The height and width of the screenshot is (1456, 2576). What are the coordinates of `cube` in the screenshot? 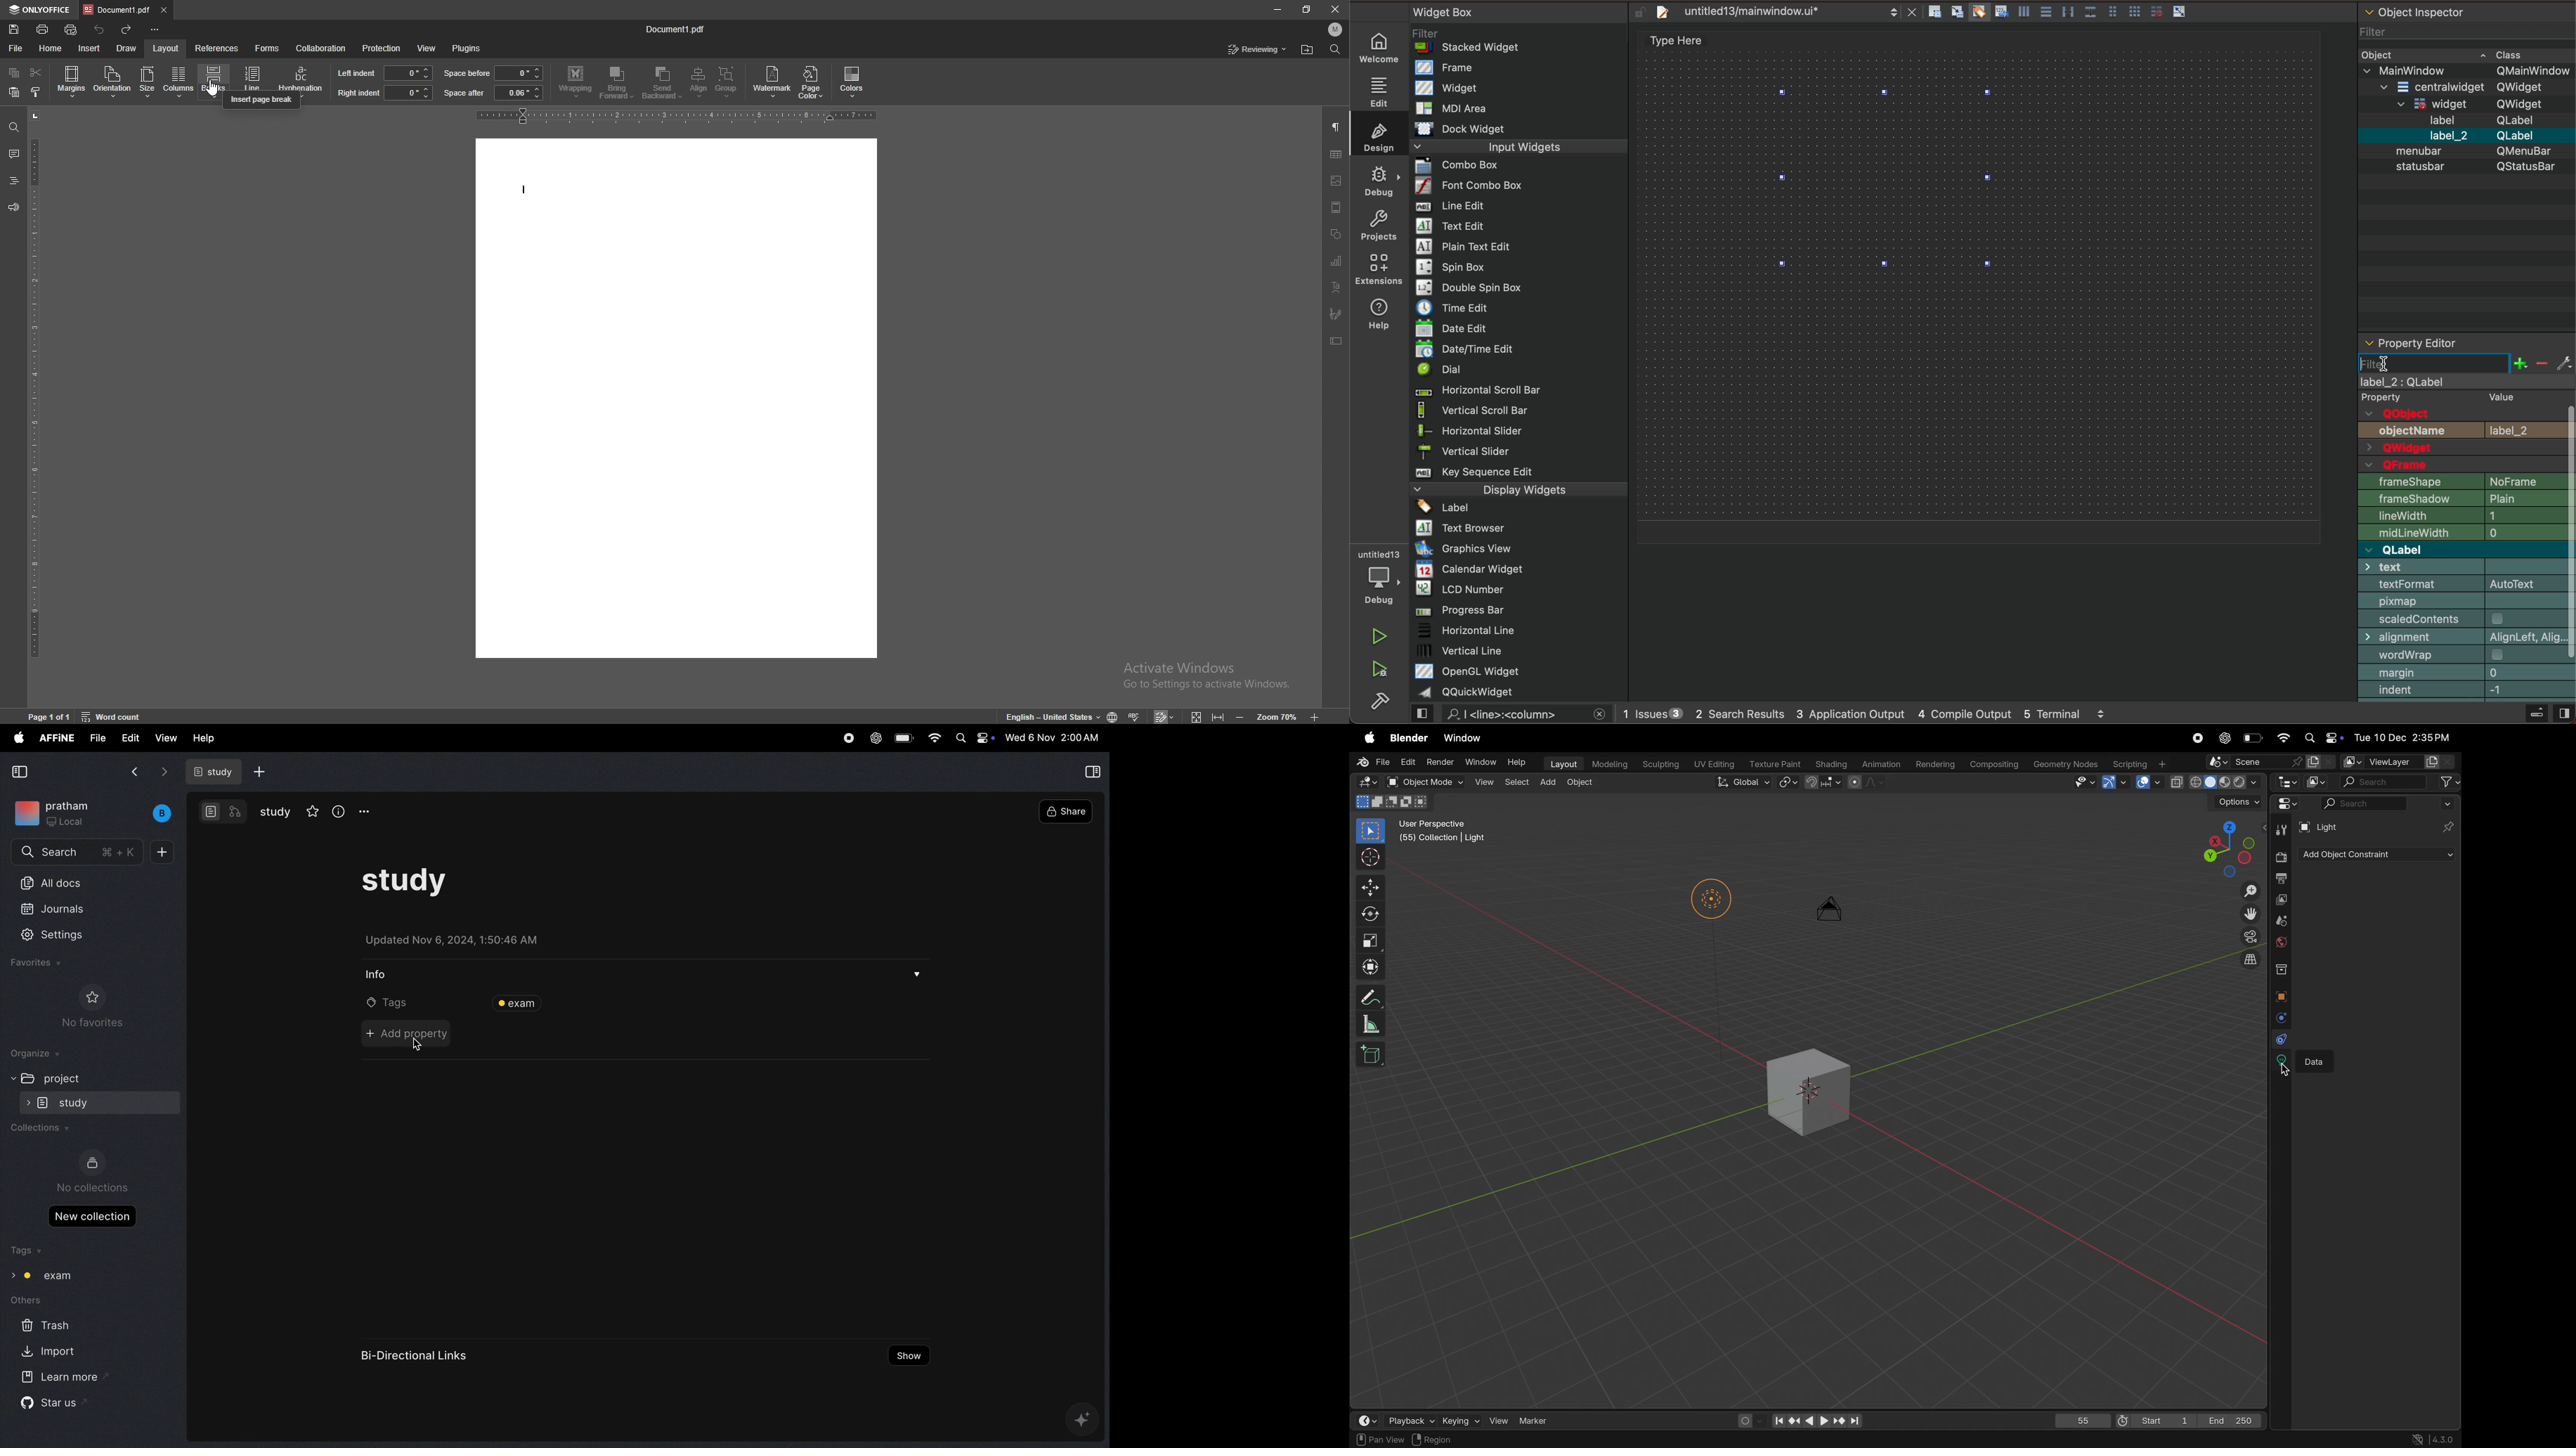 It's located at (1373, 1058).